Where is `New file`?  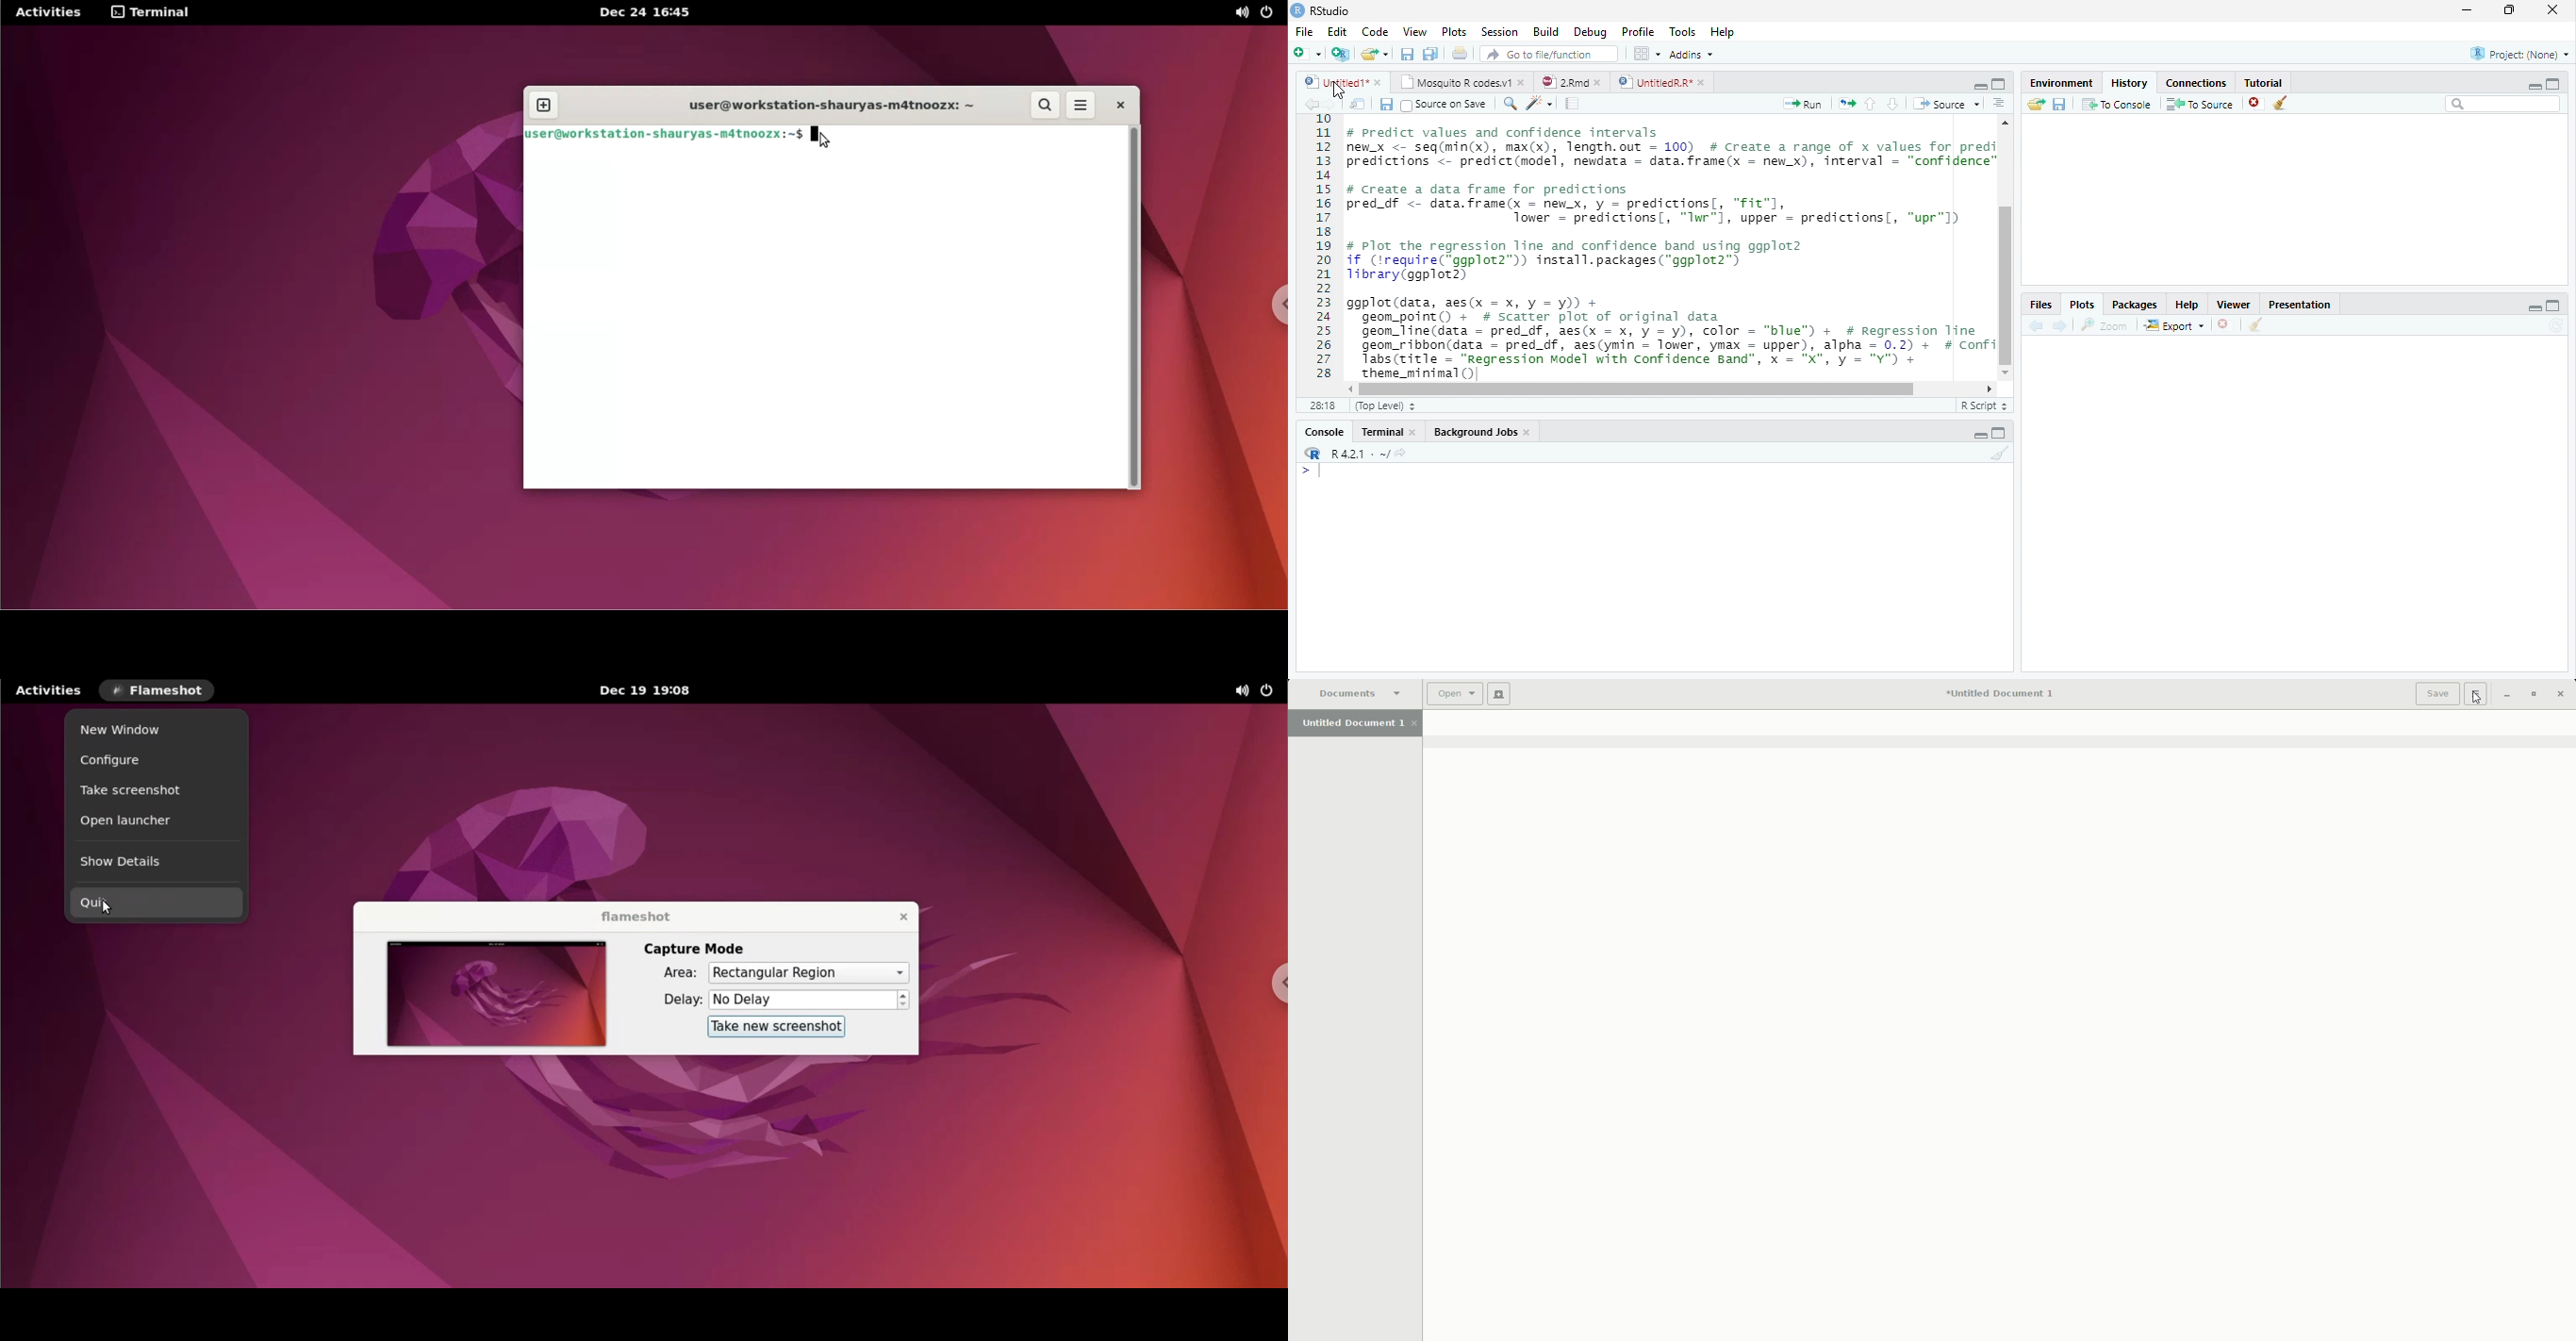 New file is located at coordinates (1307, 54).